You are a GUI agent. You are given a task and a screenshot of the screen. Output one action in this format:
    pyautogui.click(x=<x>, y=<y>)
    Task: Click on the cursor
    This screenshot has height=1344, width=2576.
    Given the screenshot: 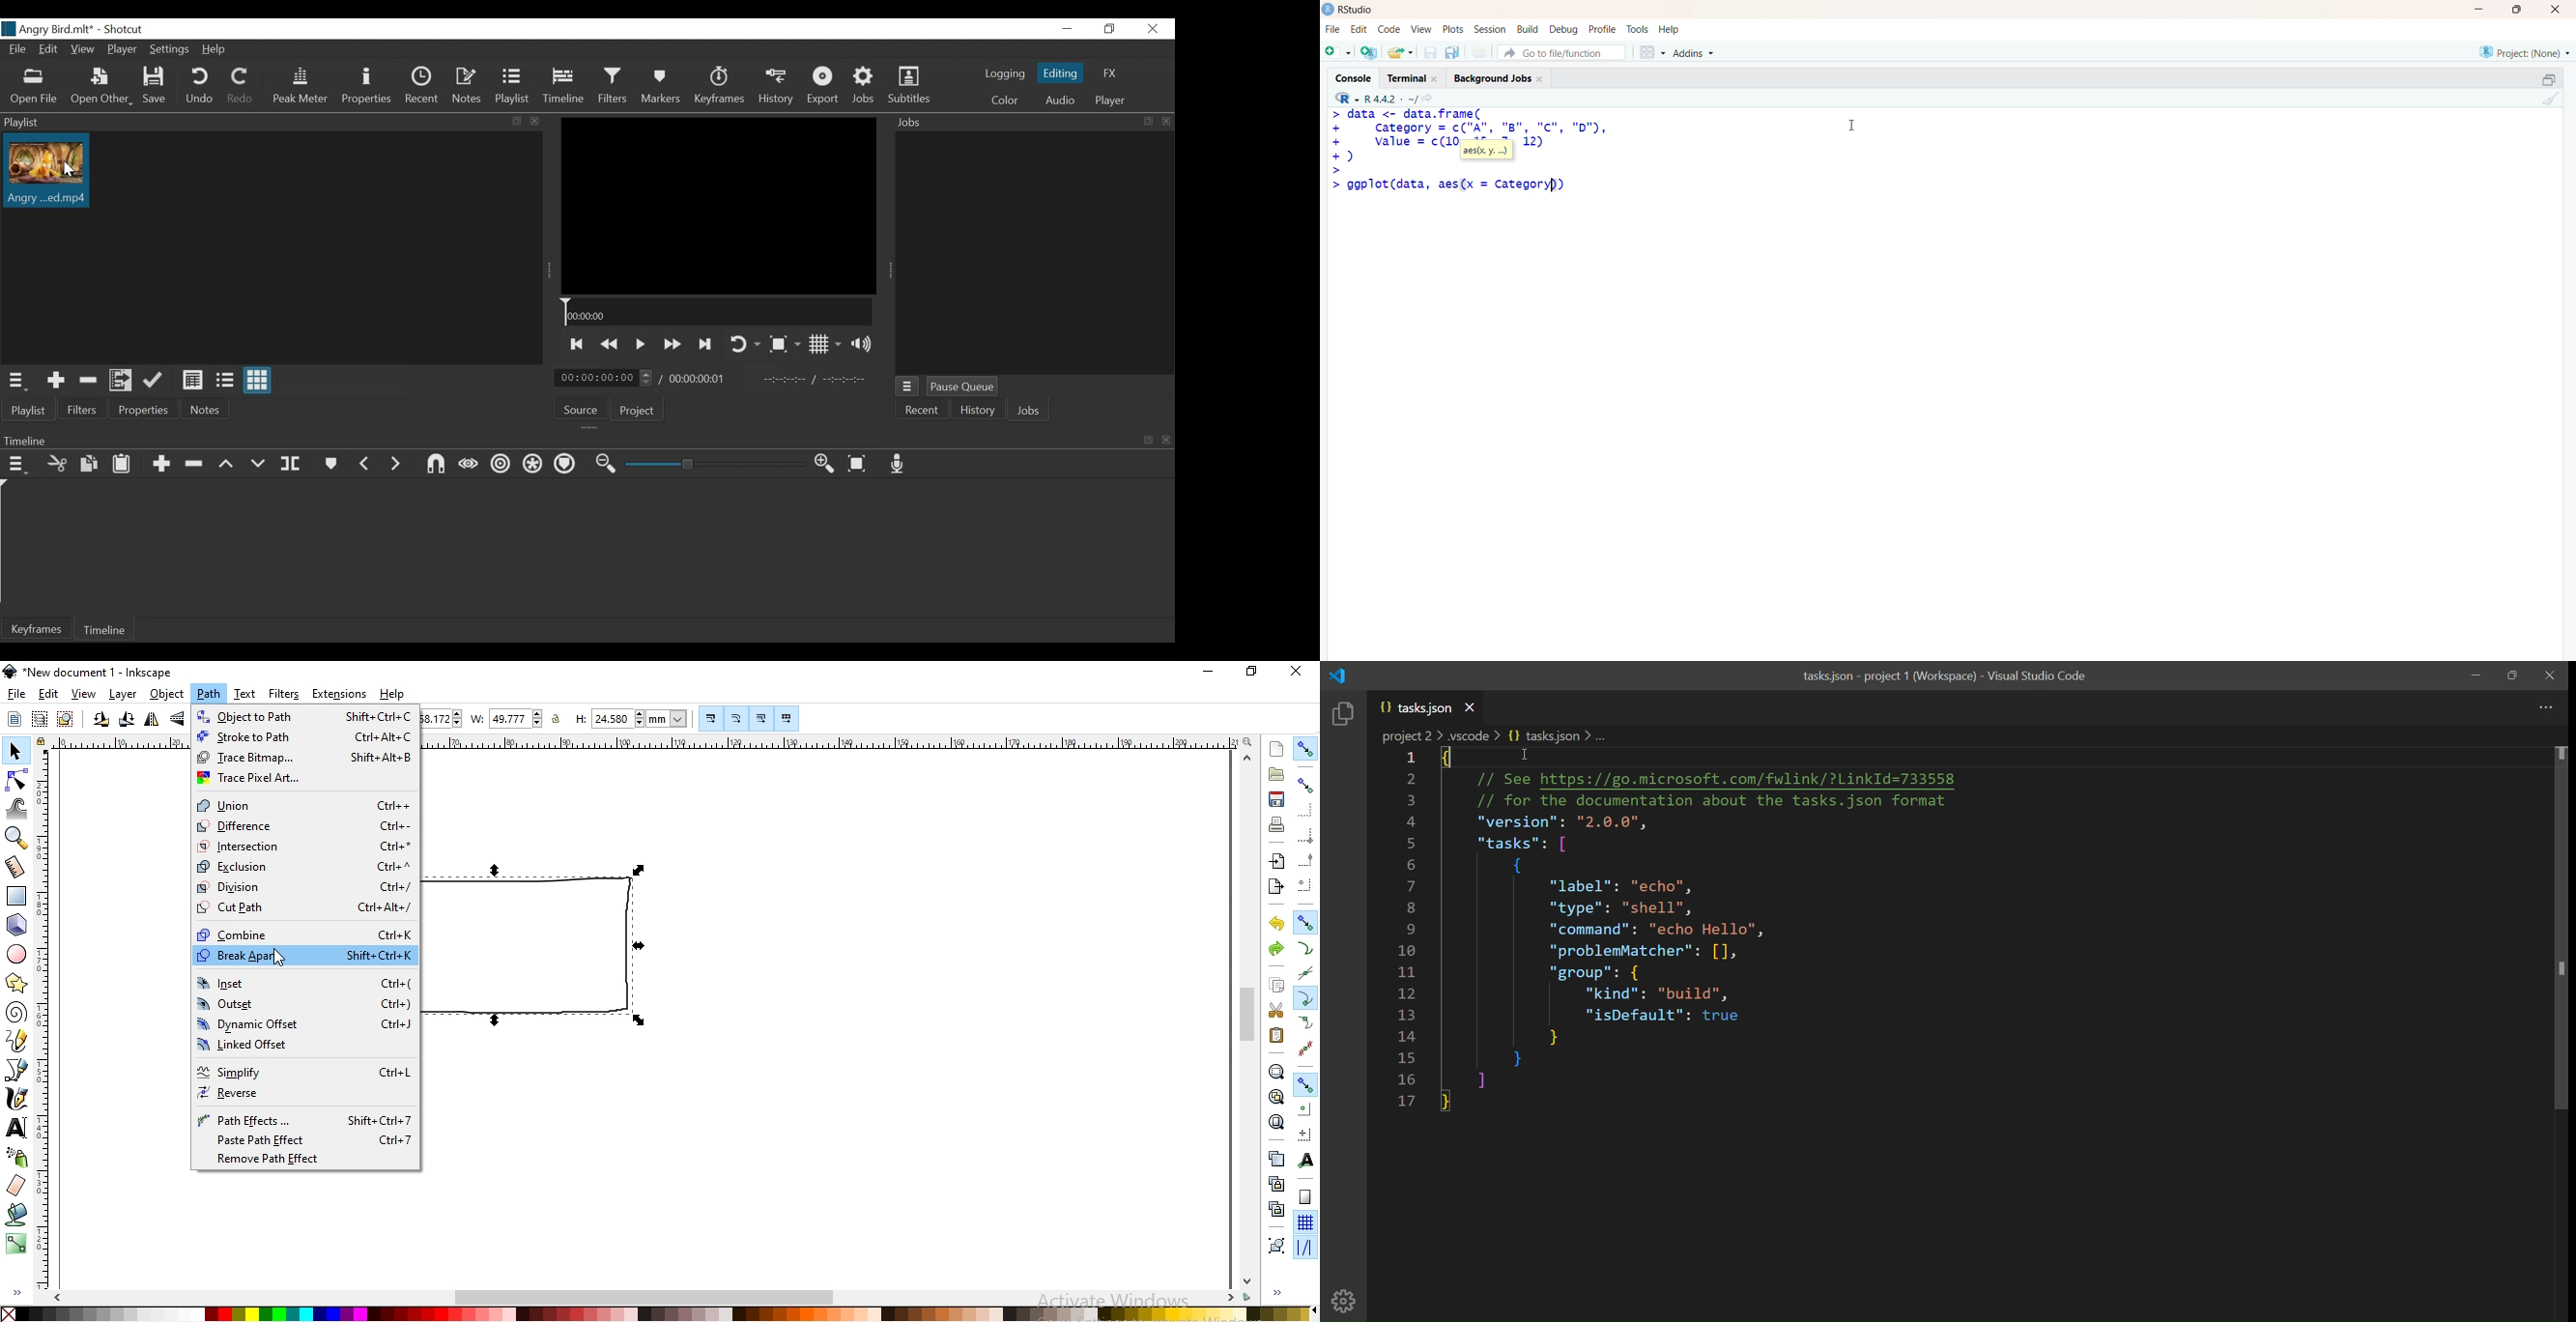 What is the action you would take?
    pyautogui.click(x=1523, y=758)
    